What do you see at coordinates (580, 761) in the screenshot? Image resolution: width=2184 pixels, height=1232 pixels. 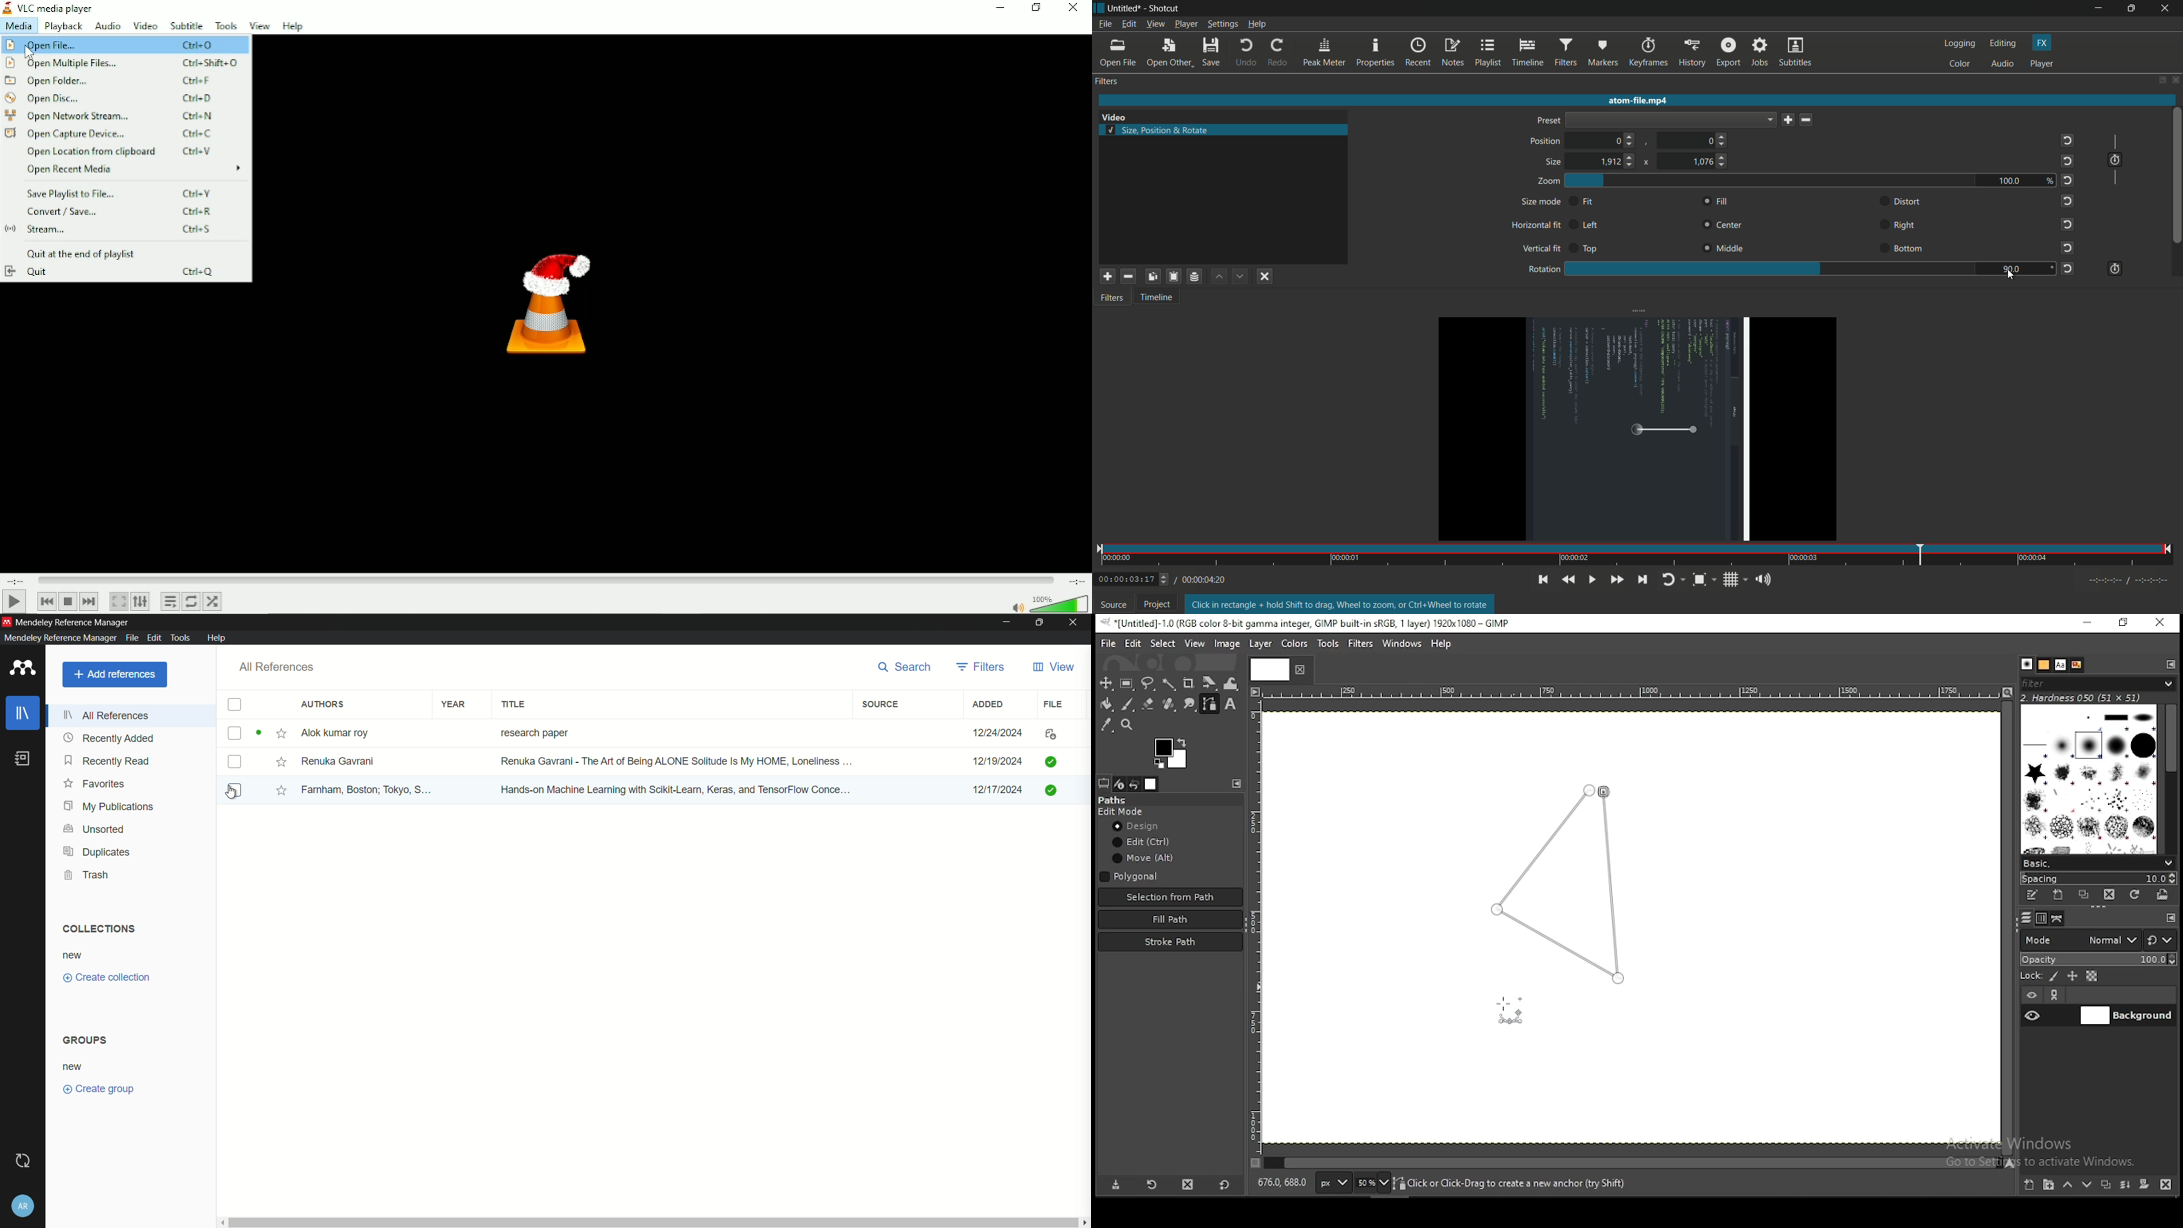 I see `Renuka Gavrani Renuka Gavrani - The Art of Being ALONE Solitude Is My HOME, Loneliness ...` at bounding box center [580, 761].